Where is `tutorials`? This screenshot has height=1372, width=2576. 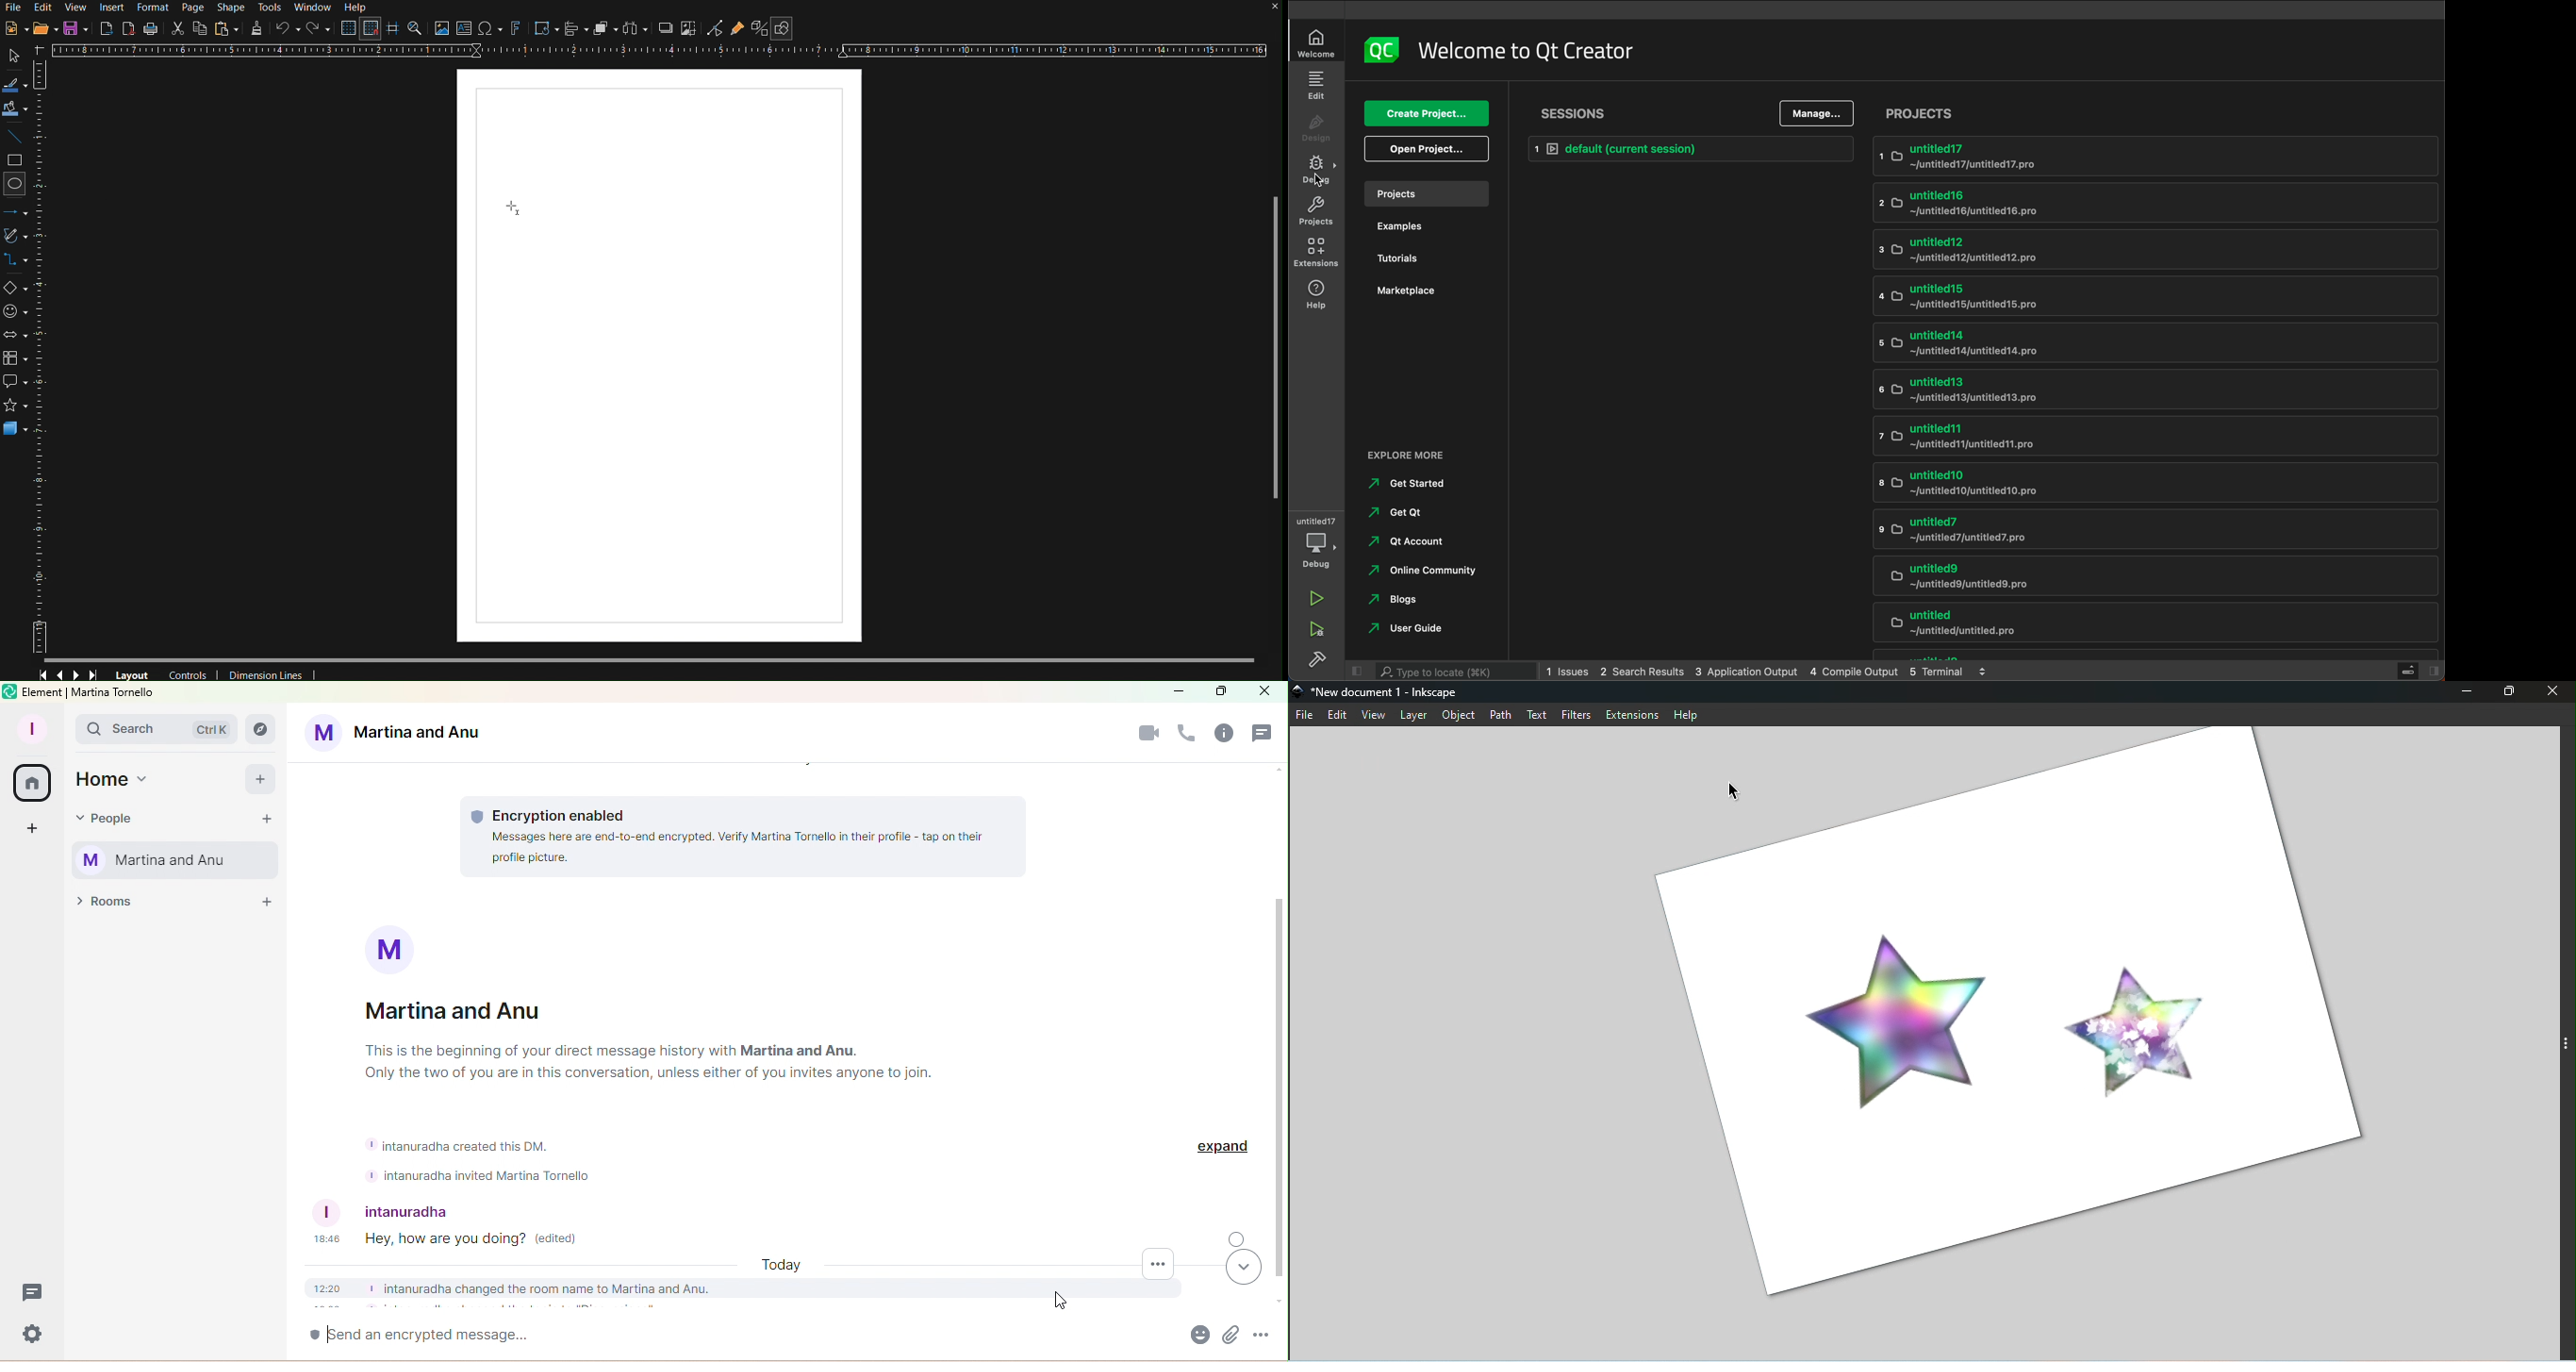
tutorials is located at coordinates (1430, 258).